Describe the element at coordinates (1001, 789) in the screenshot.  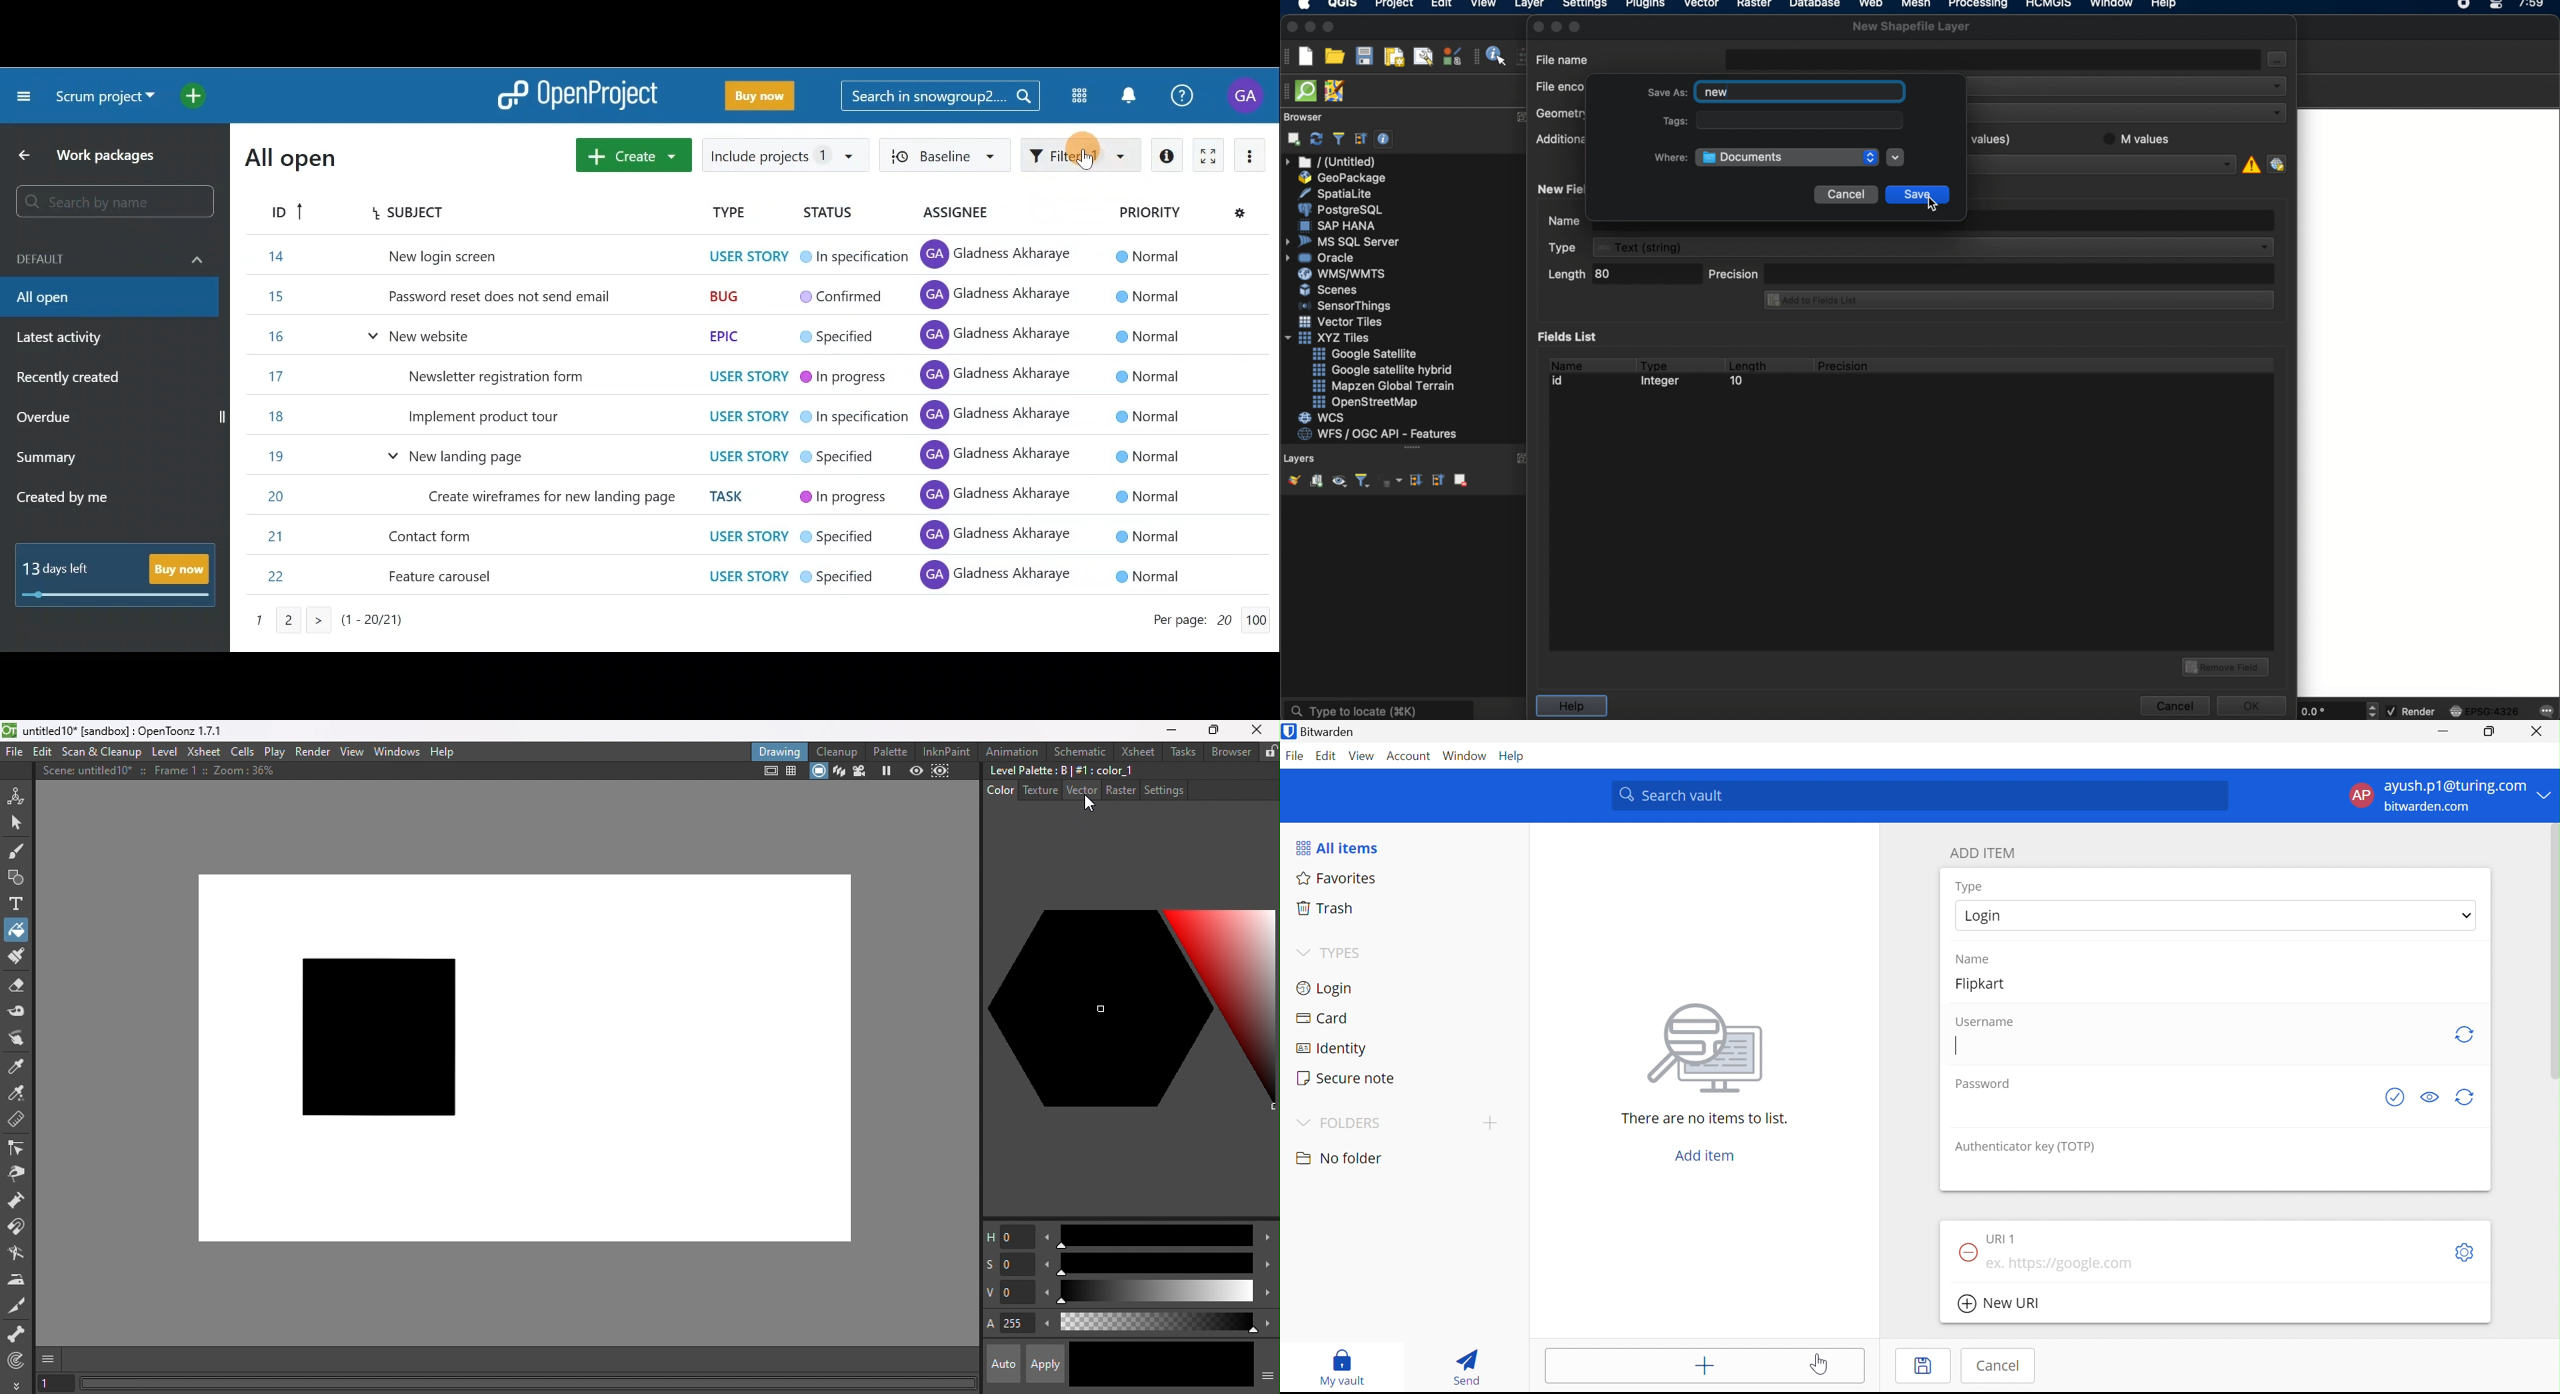
I see `Color` at that location.